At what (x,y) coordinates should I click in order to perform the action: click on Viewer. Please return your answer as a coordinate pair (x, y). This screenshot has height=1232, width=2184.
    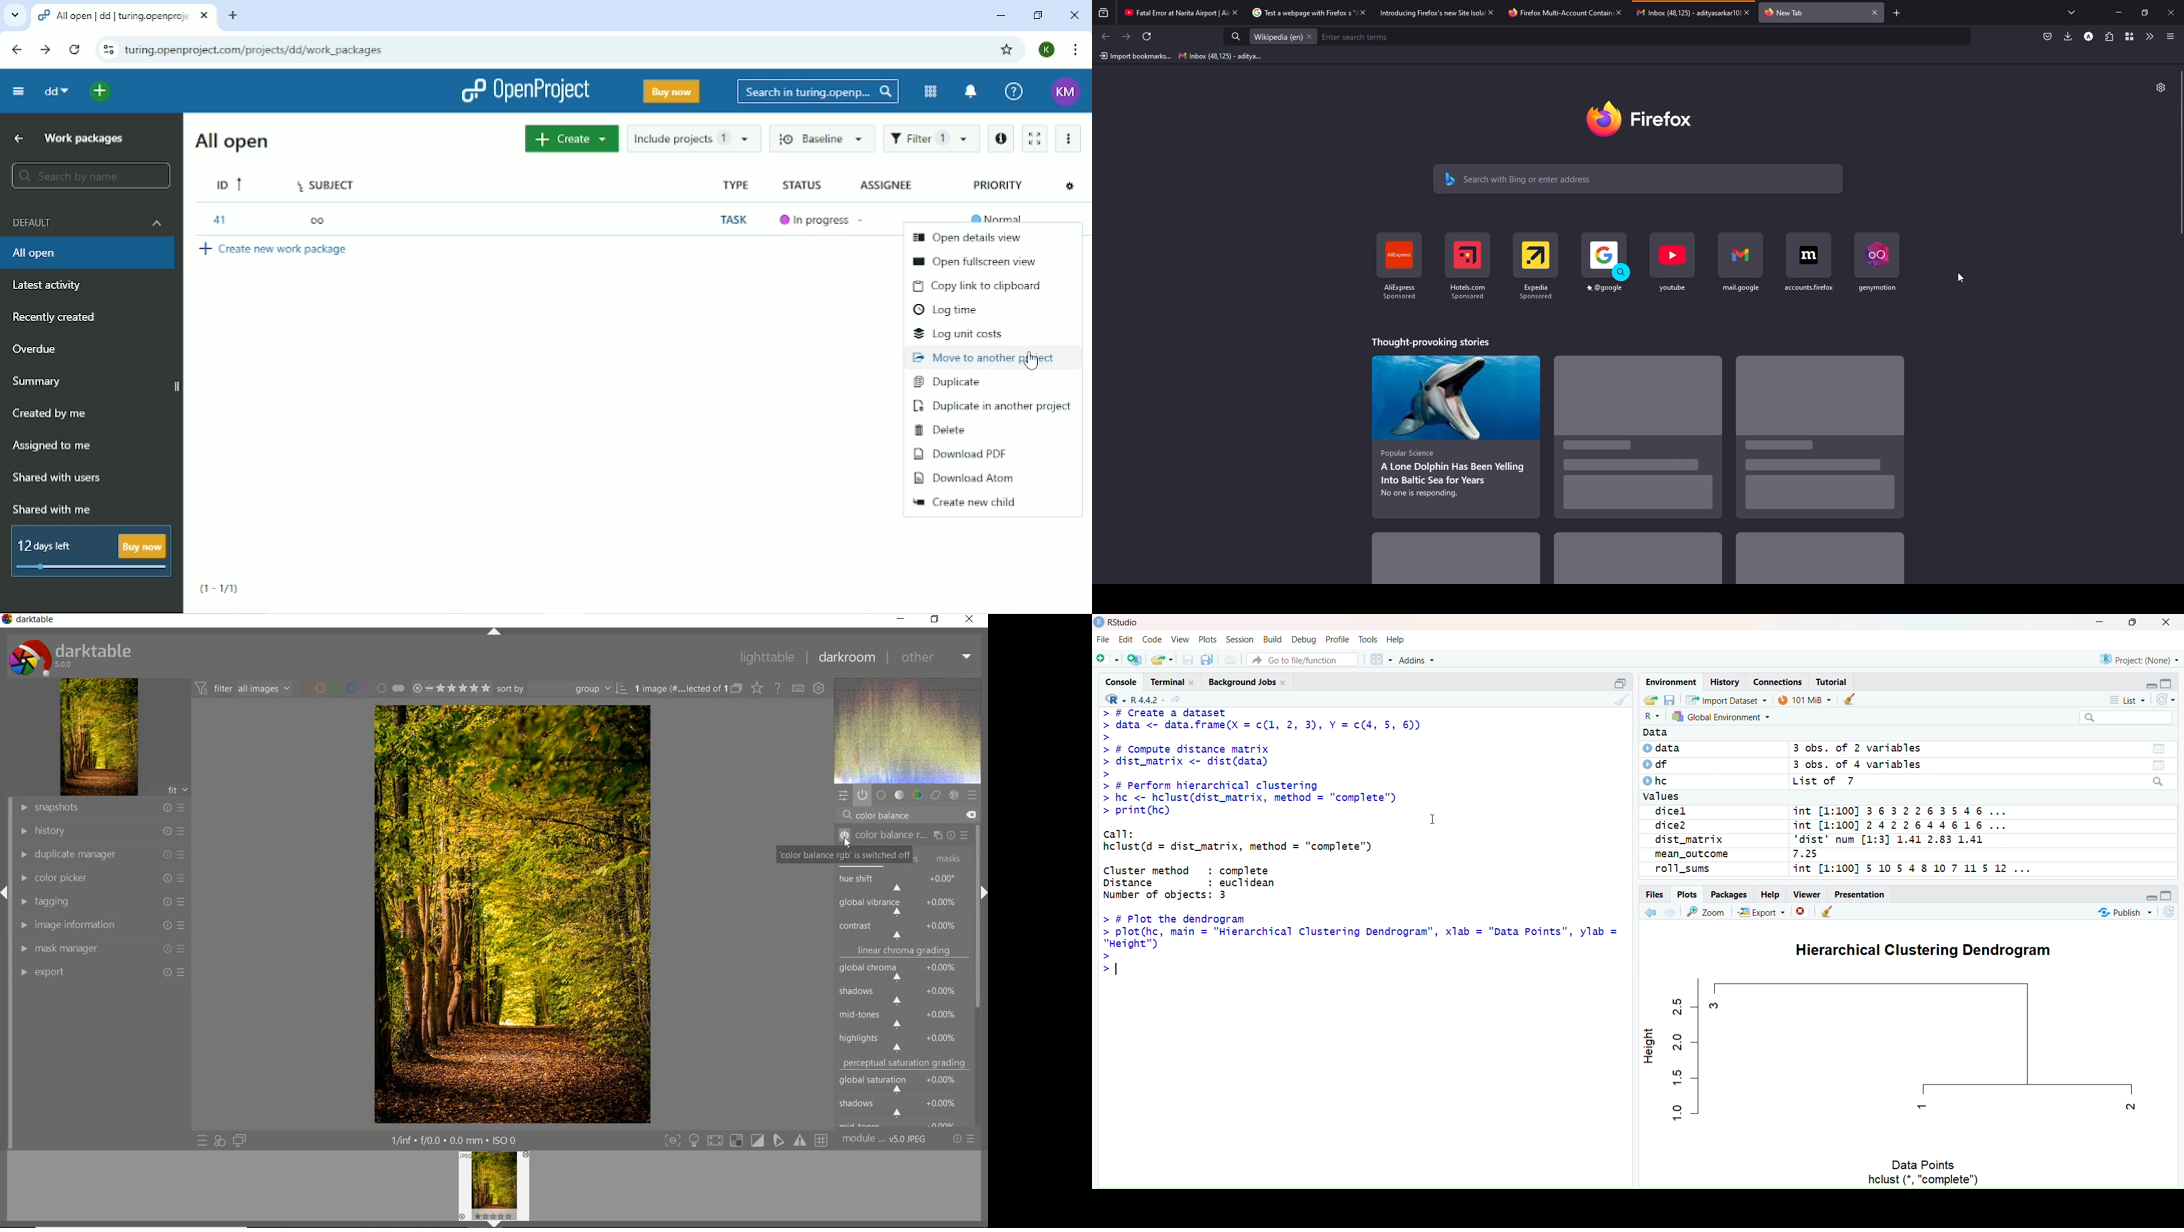
    Looking at the image, I should click on (1807, 894).